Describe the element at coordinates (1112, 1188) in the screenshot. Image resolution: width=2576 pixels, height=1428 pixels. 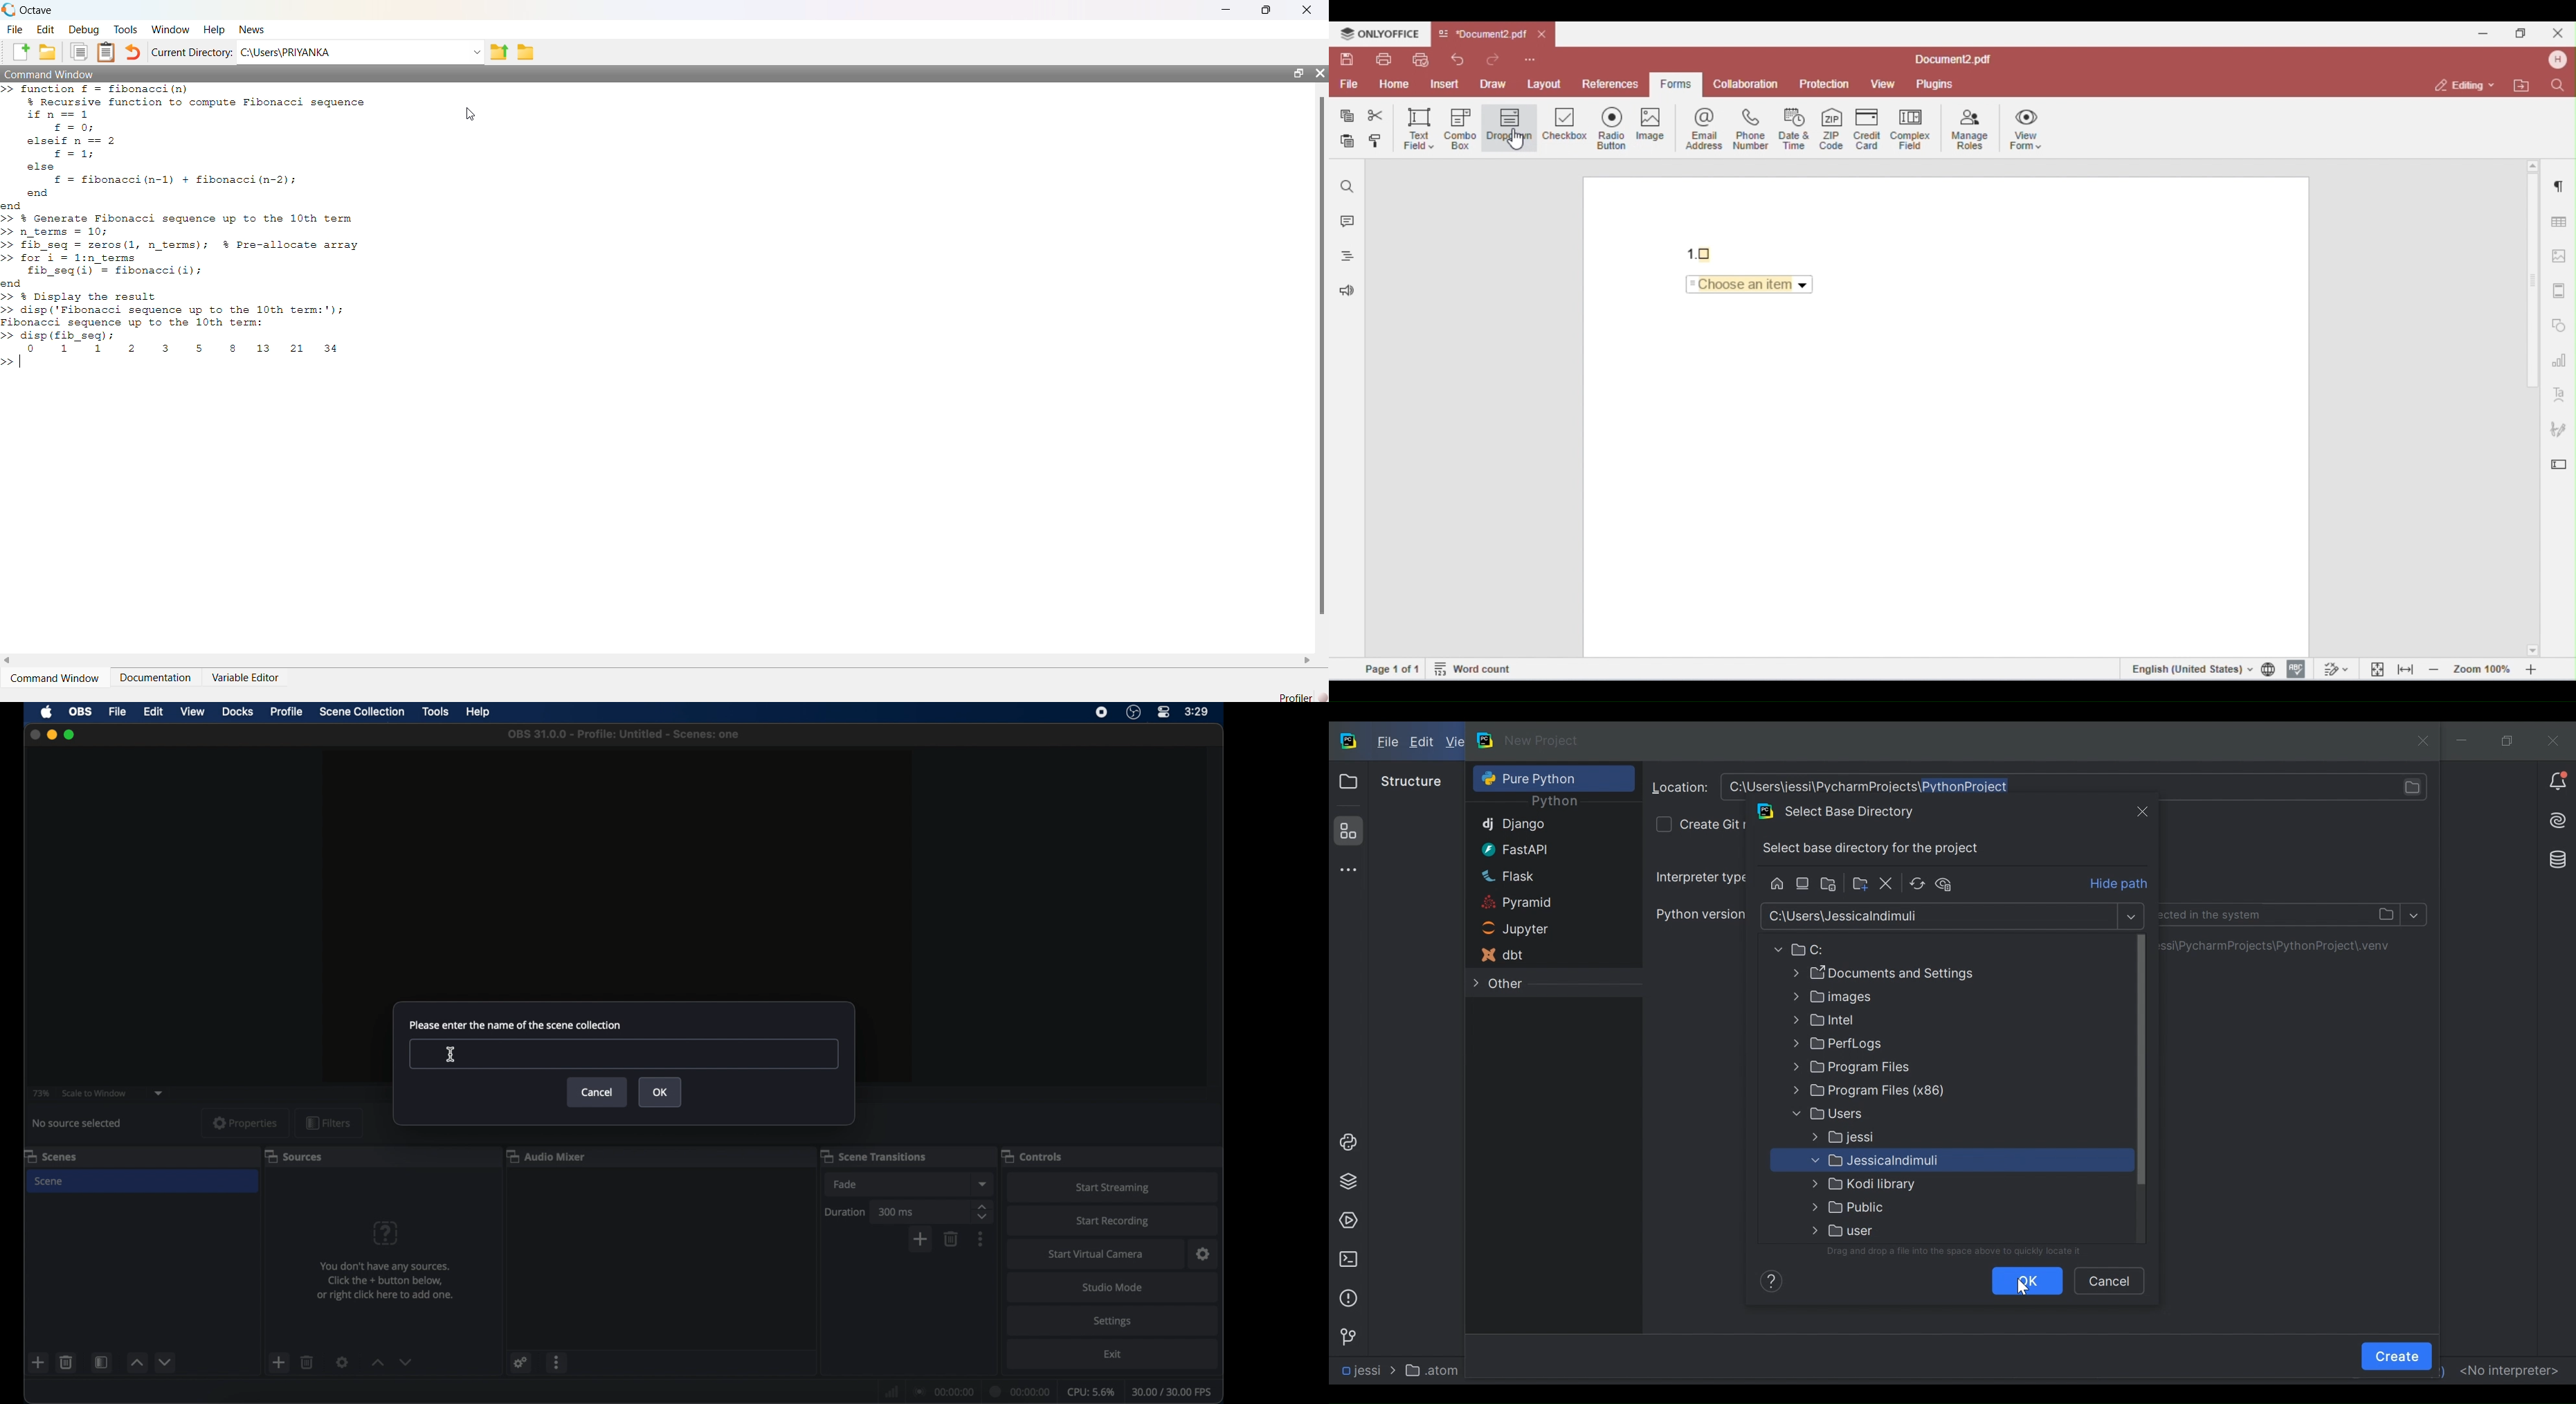
I see `start streaming` at that location.